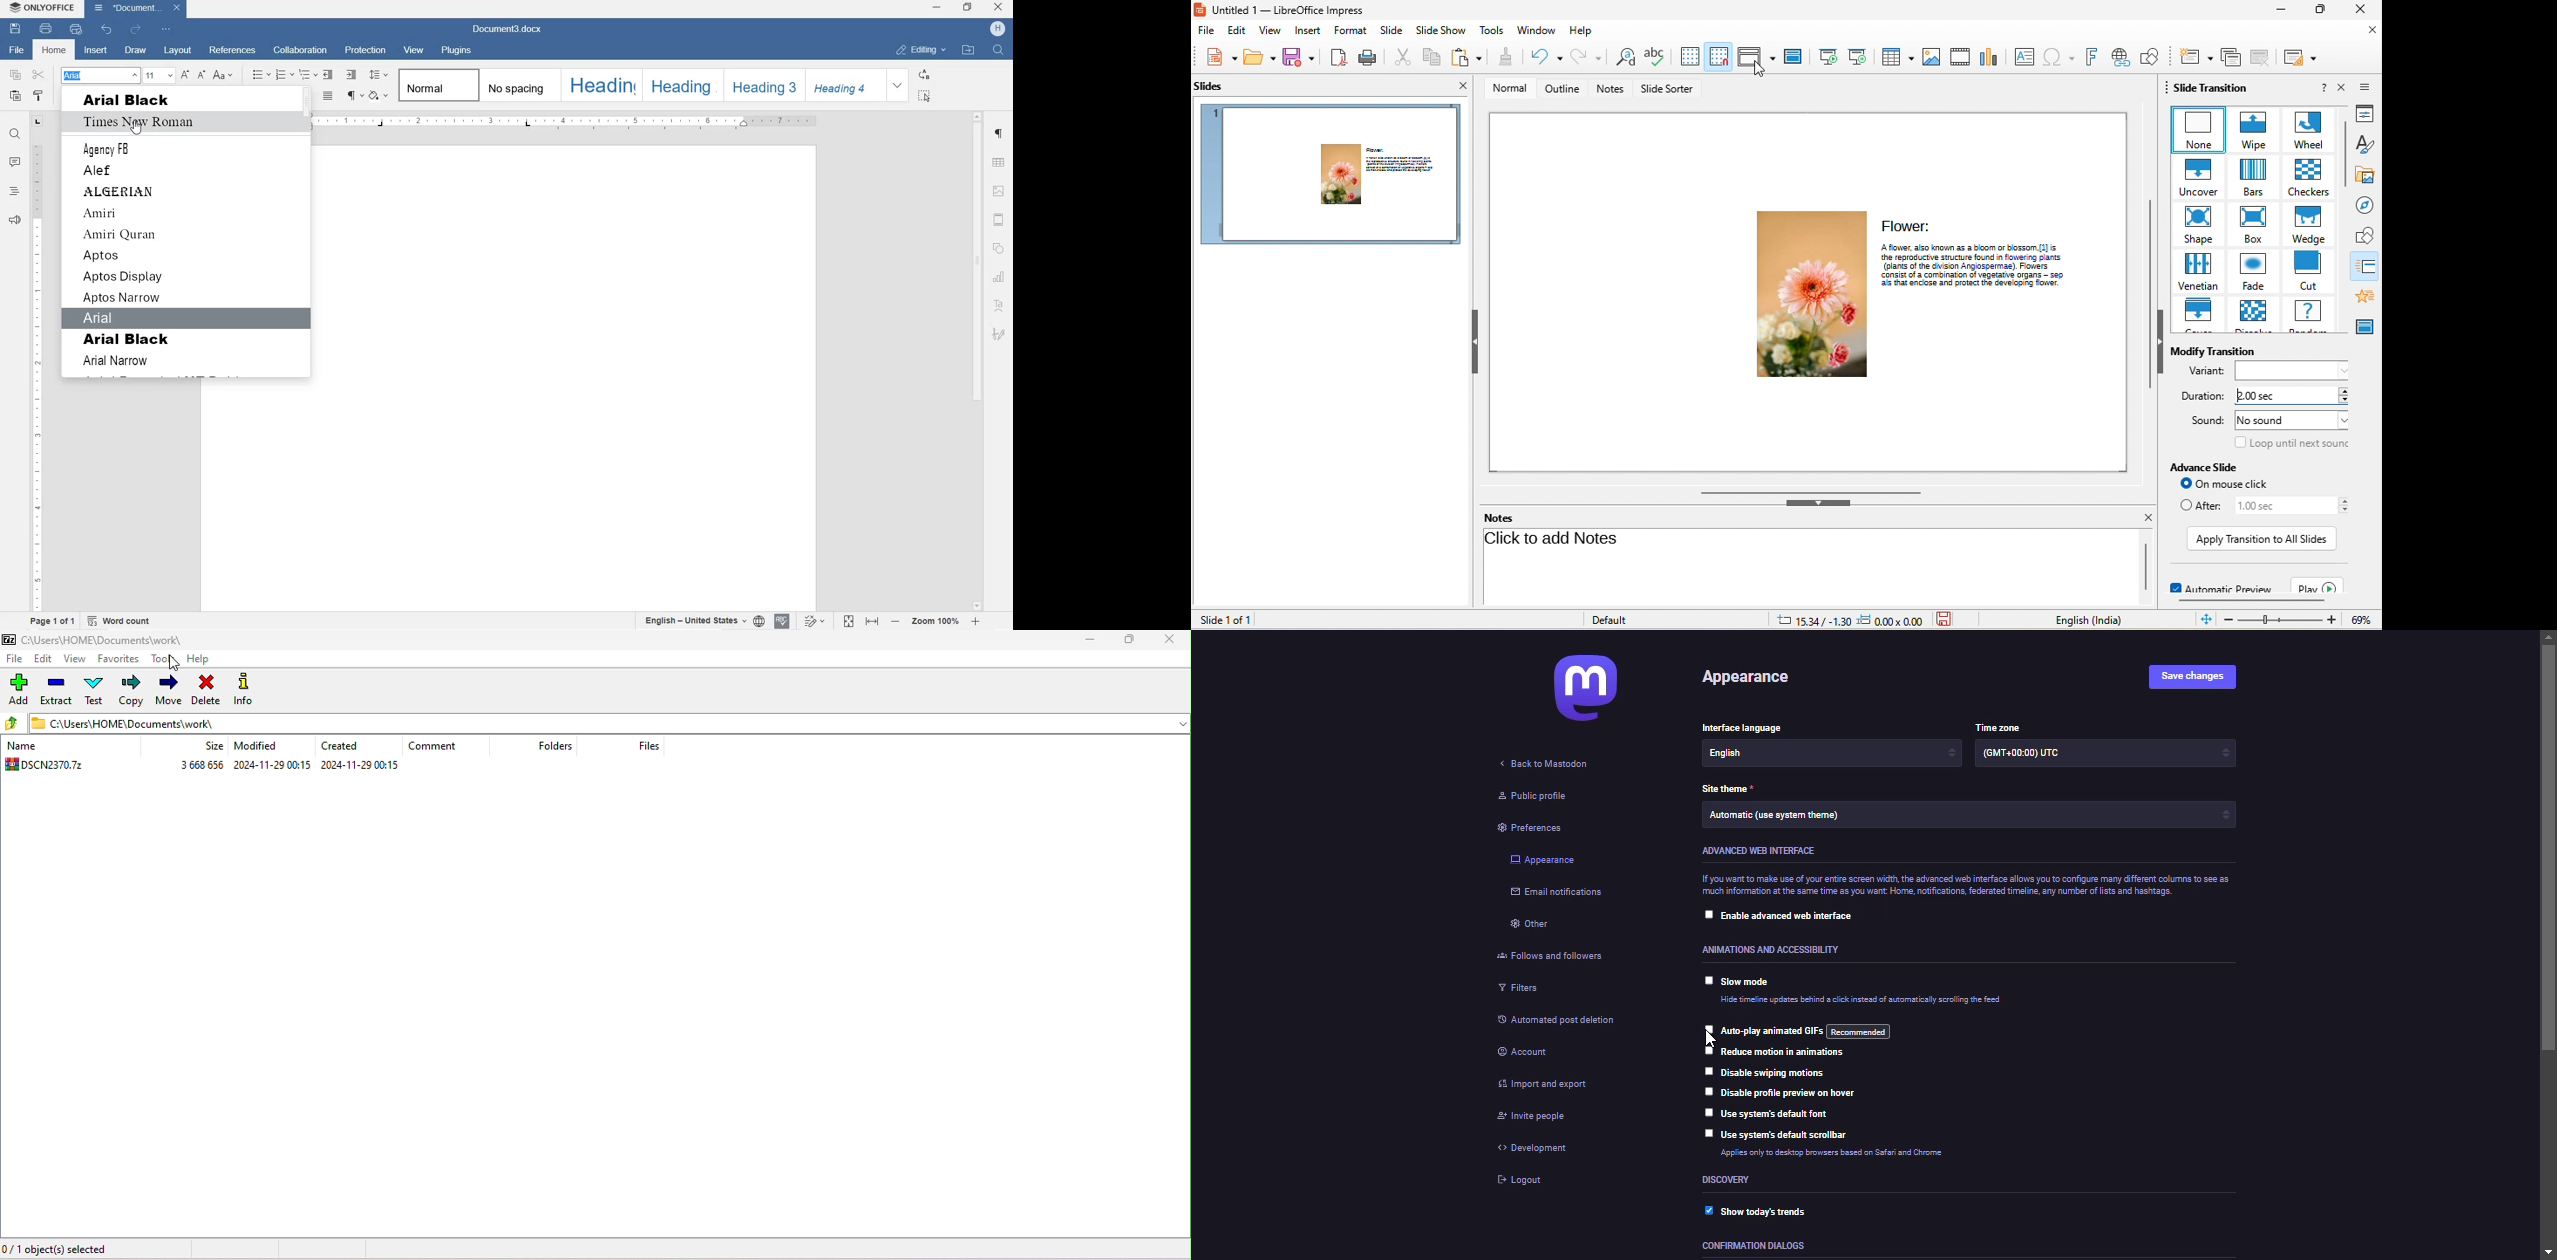 The image size is (2576, 1260). I want to click on save, so click(1301, 59).